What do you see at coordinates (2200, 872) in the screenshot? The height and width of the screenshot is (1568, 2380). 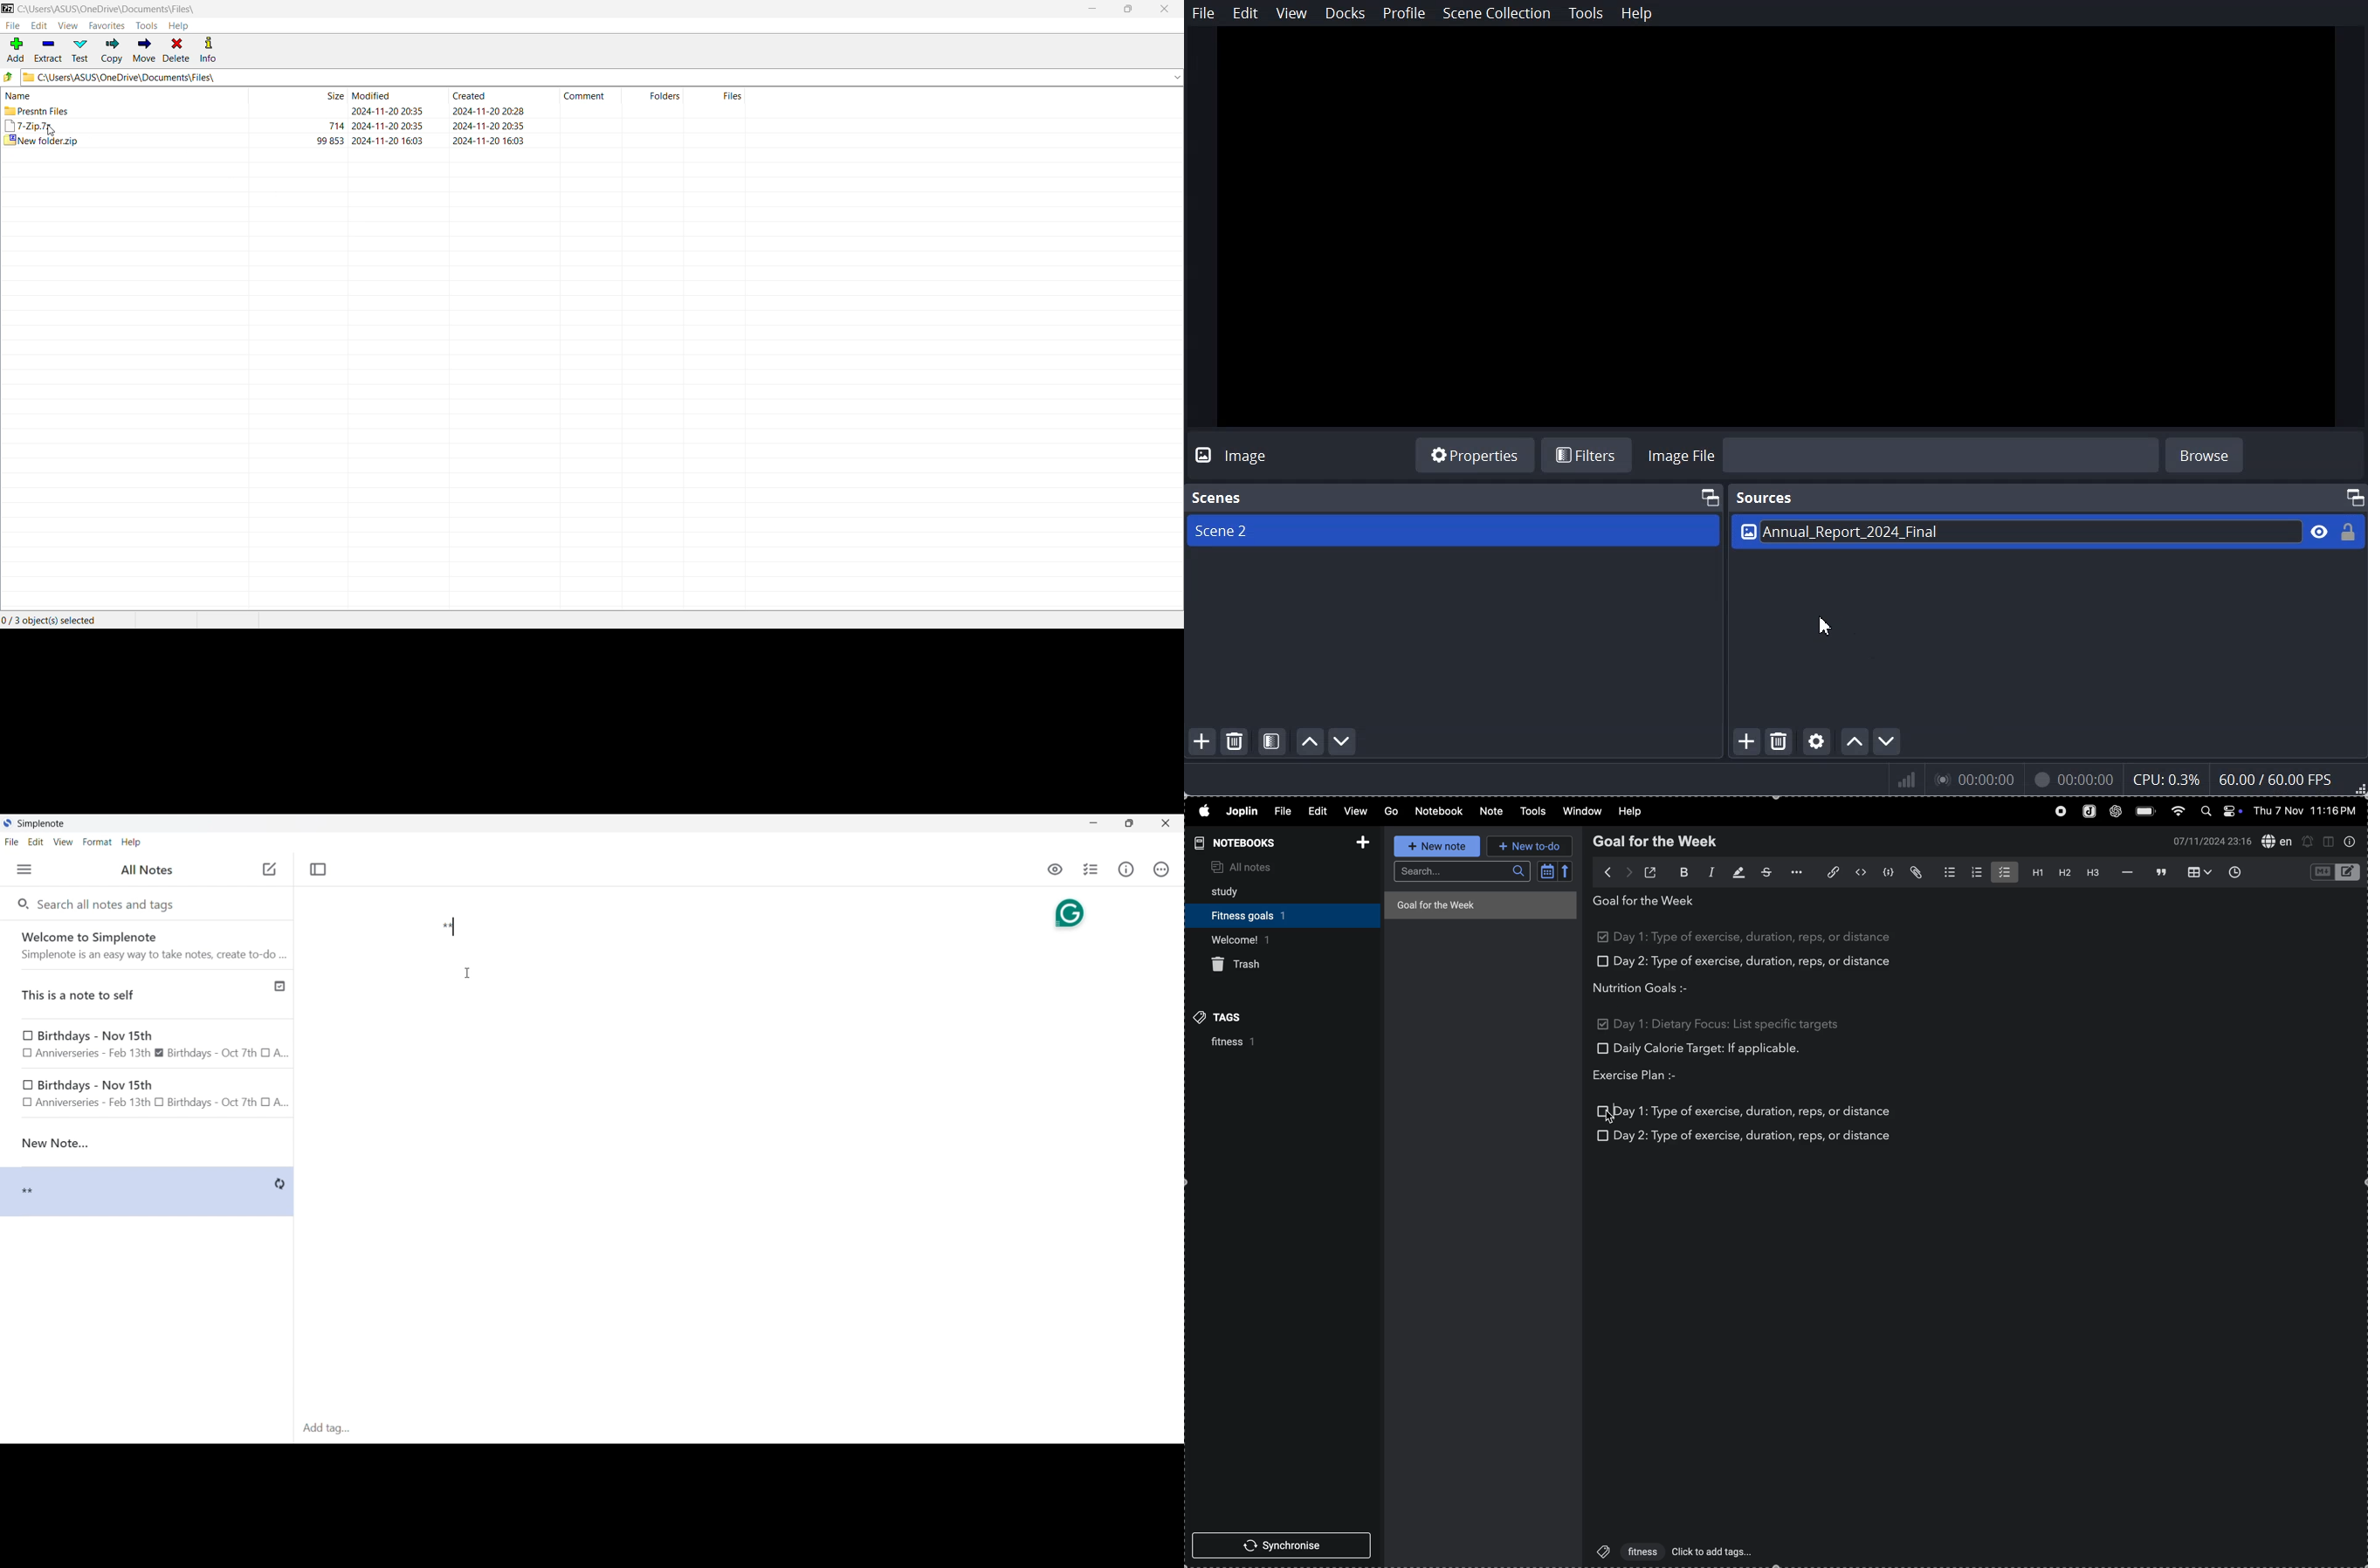 I see `insert table` at bounding box center [2200, 872].